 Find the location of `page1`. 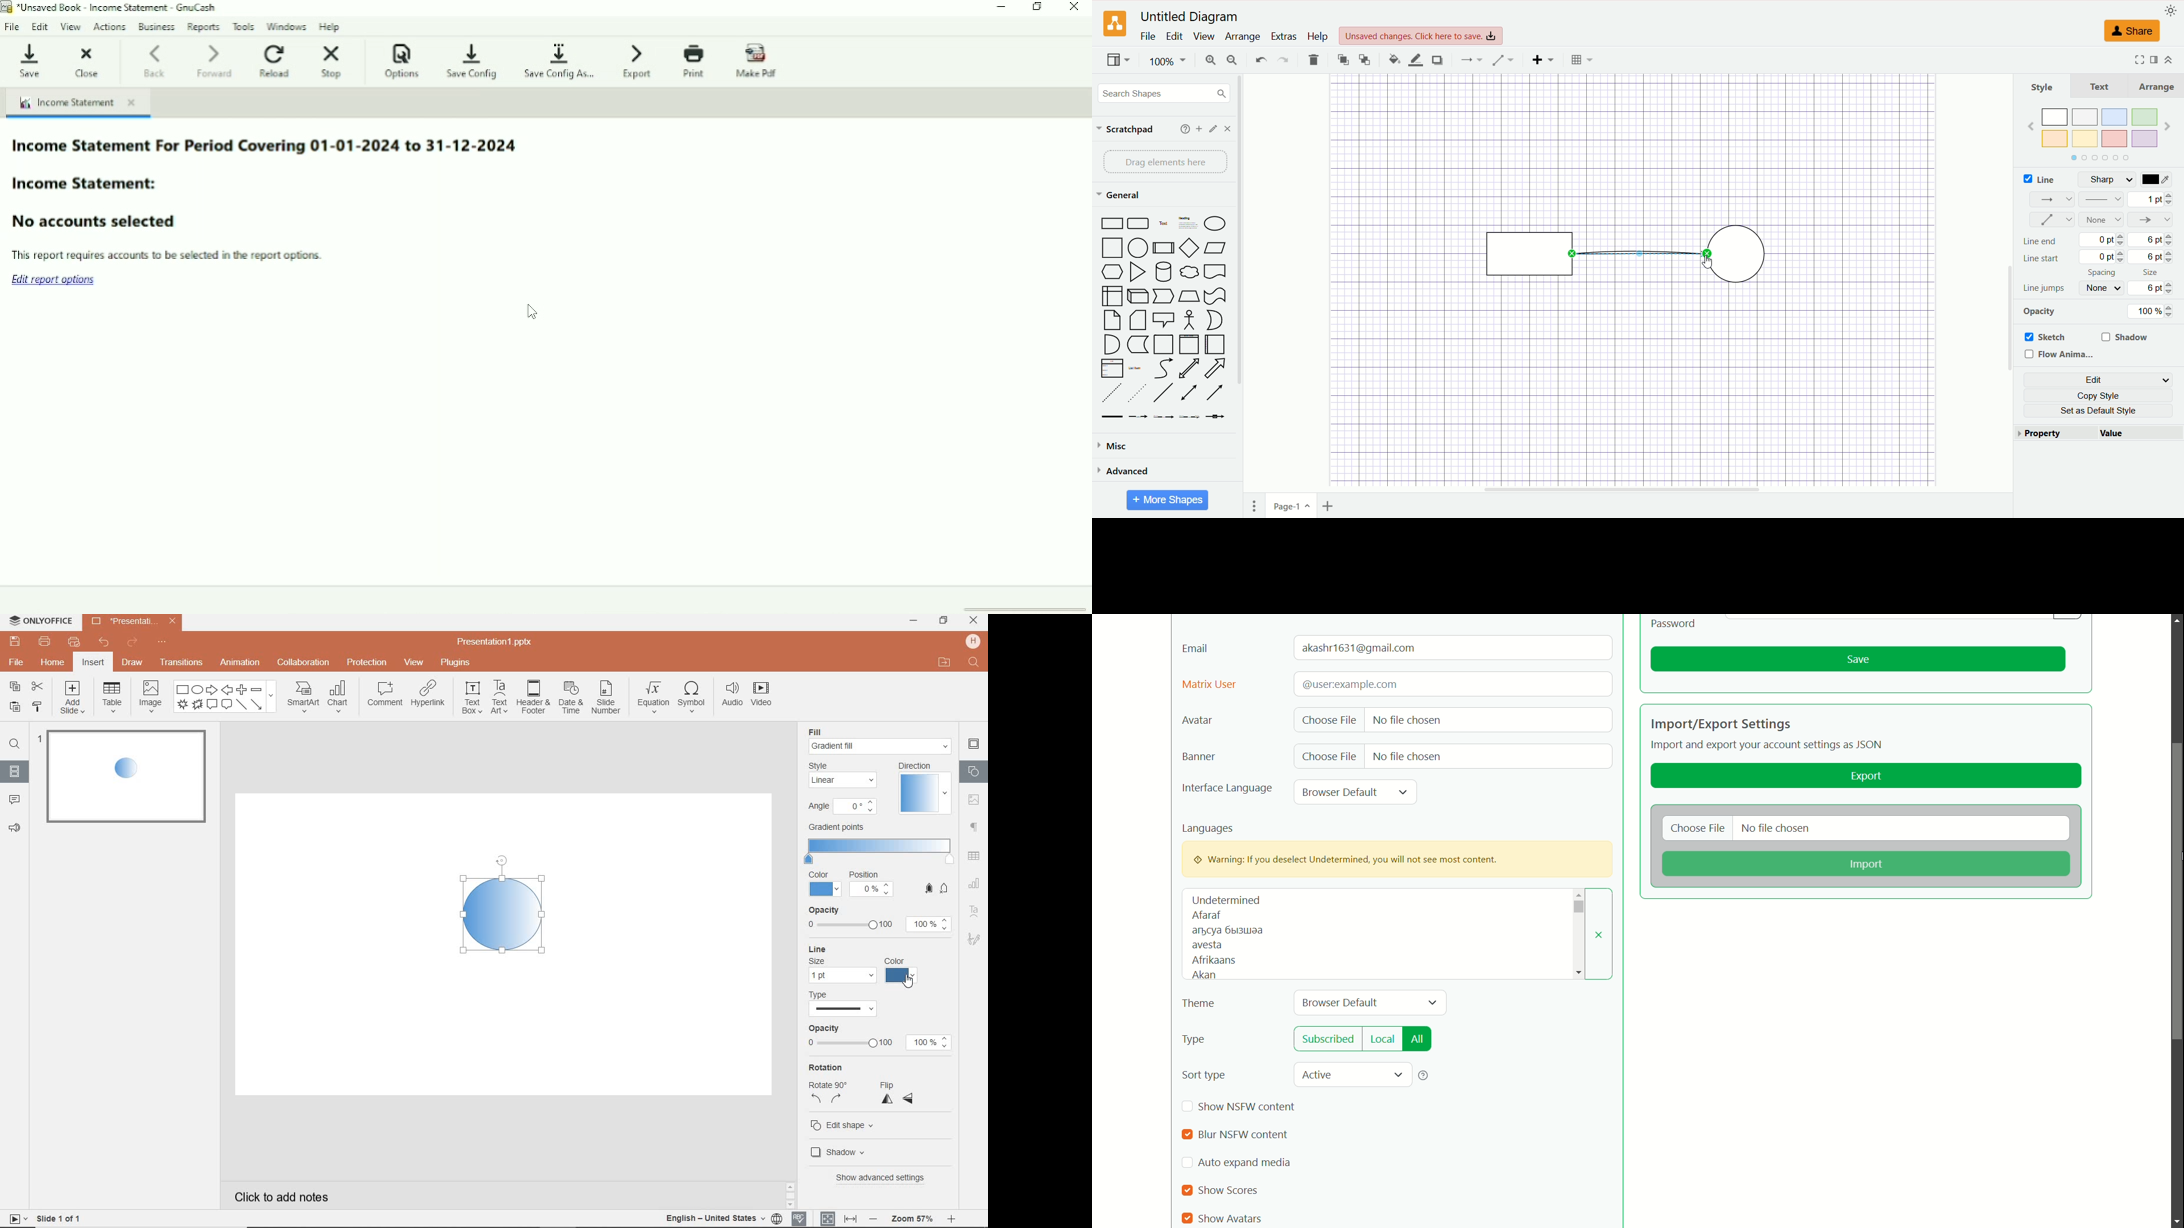

page1 is located at coordinates (1292, 506).